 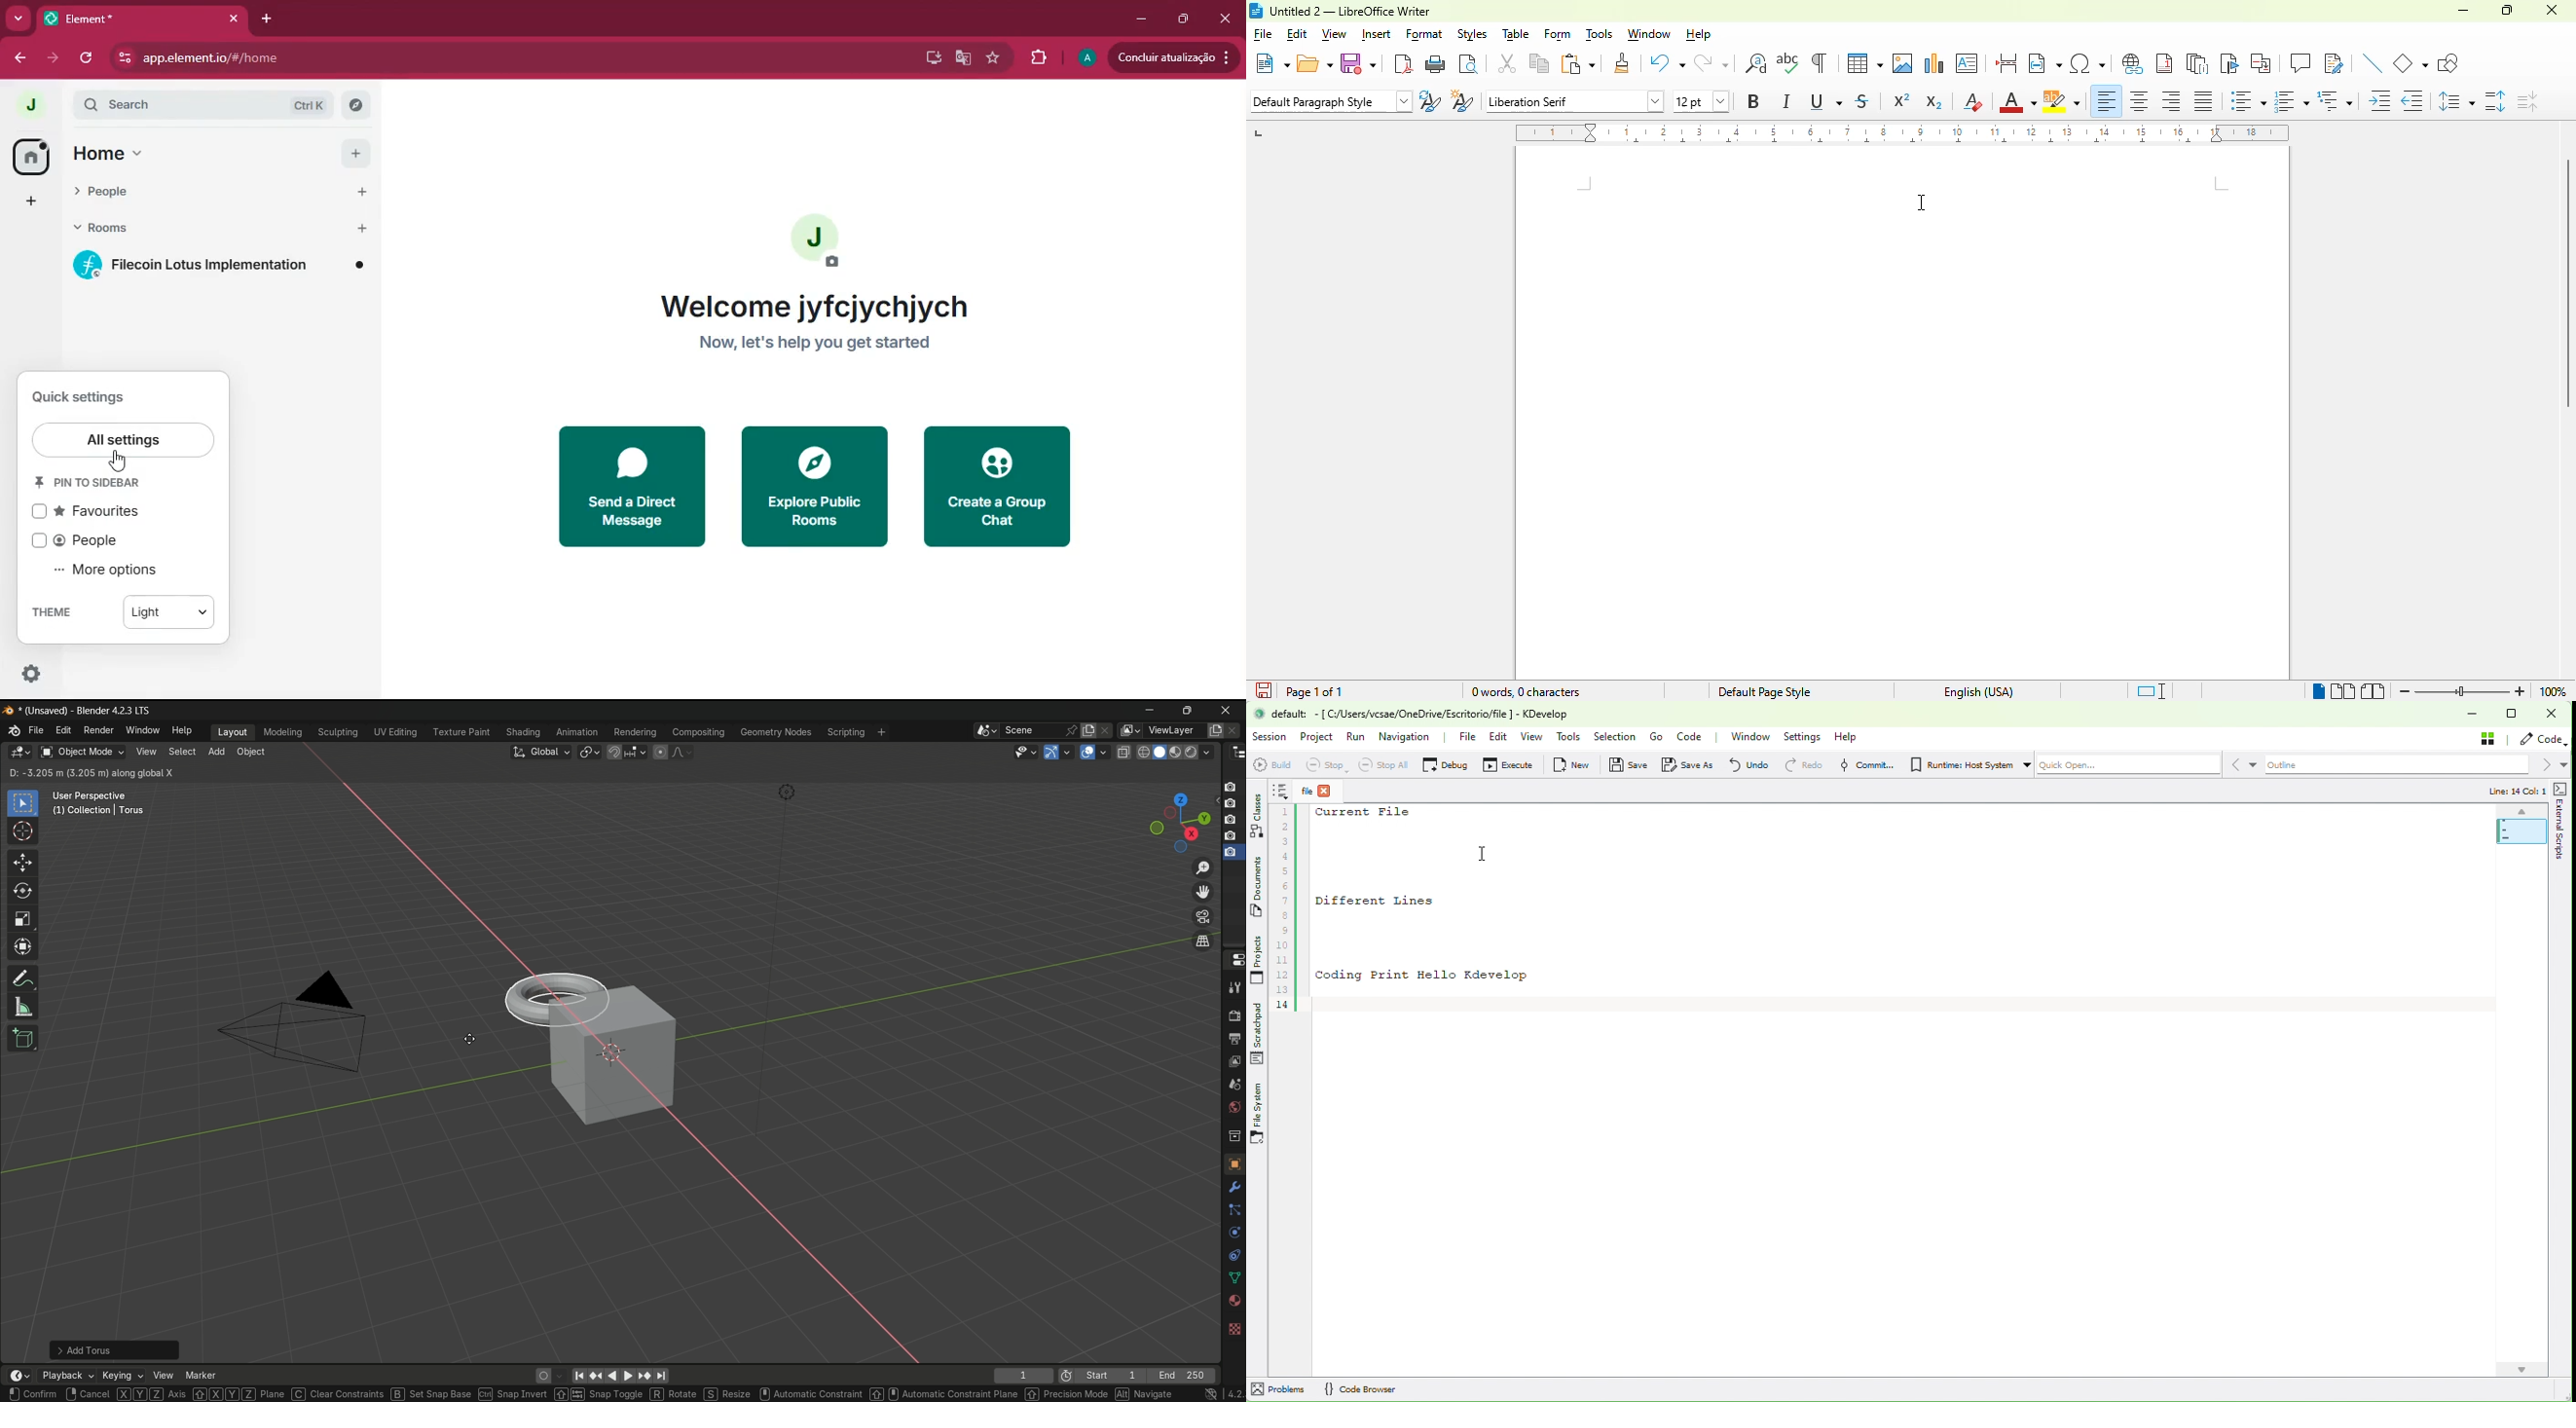 I want to click on render, so click(x=1178, y=753).